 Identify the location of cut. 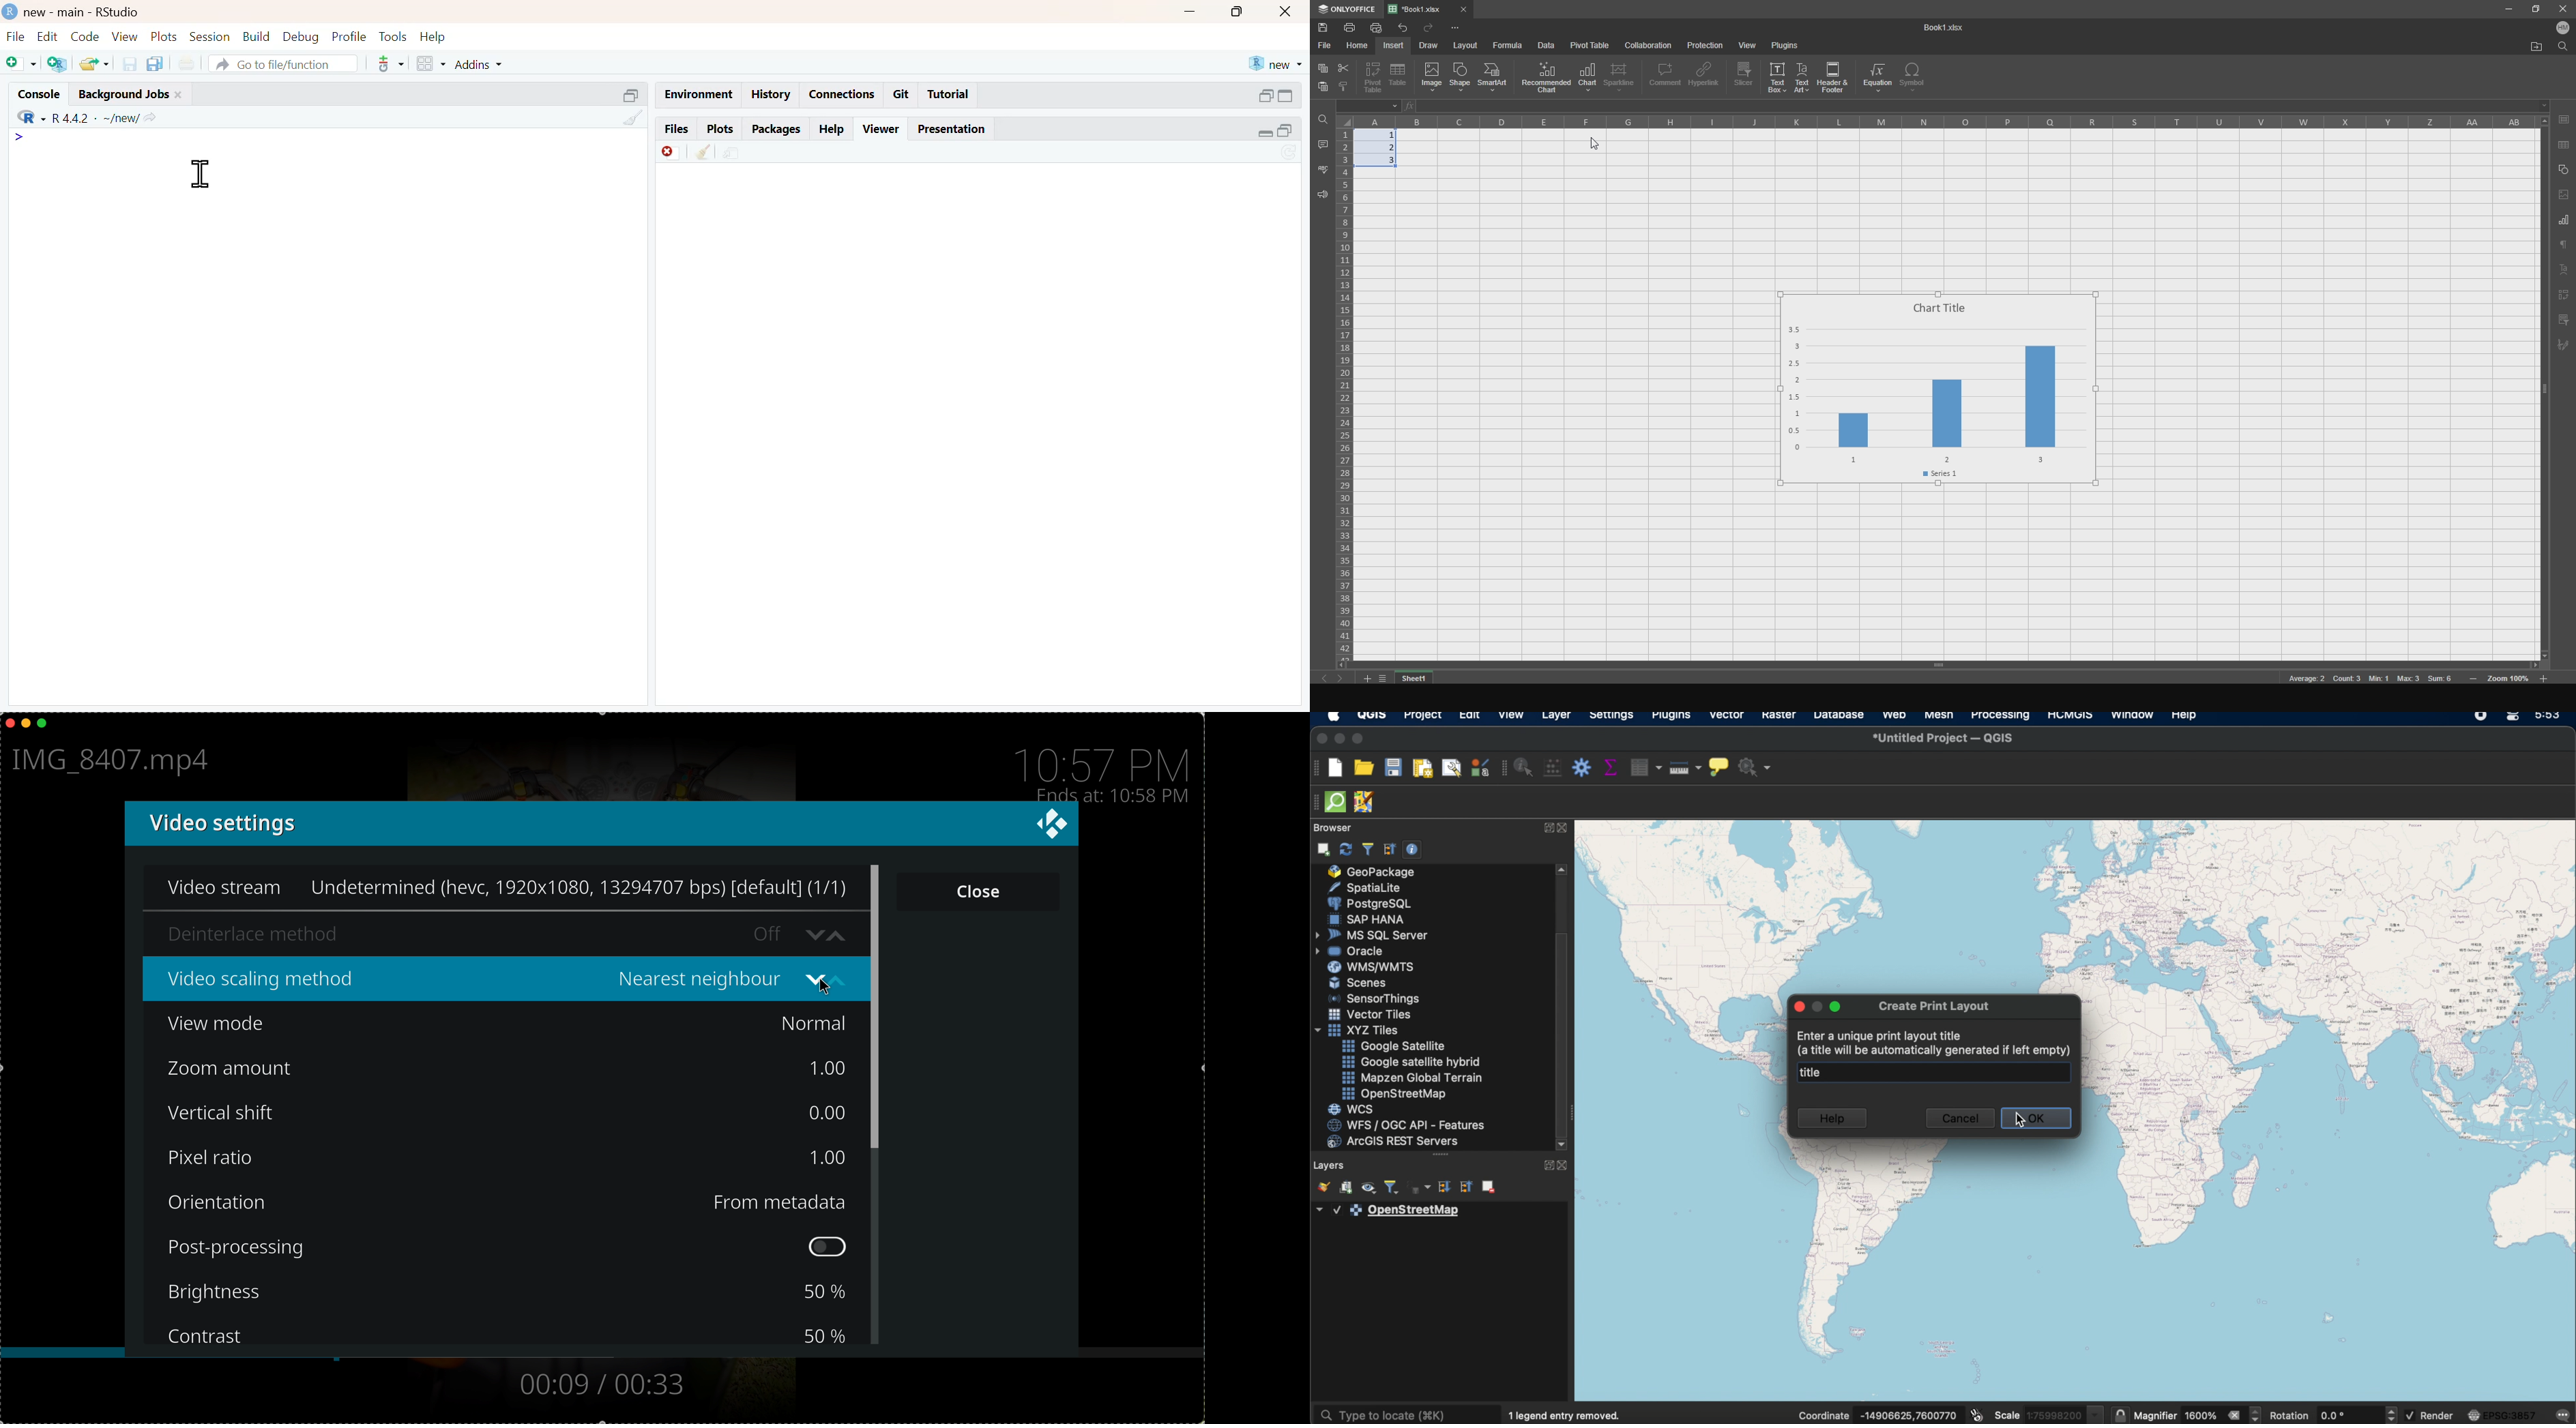
(1345, 66).